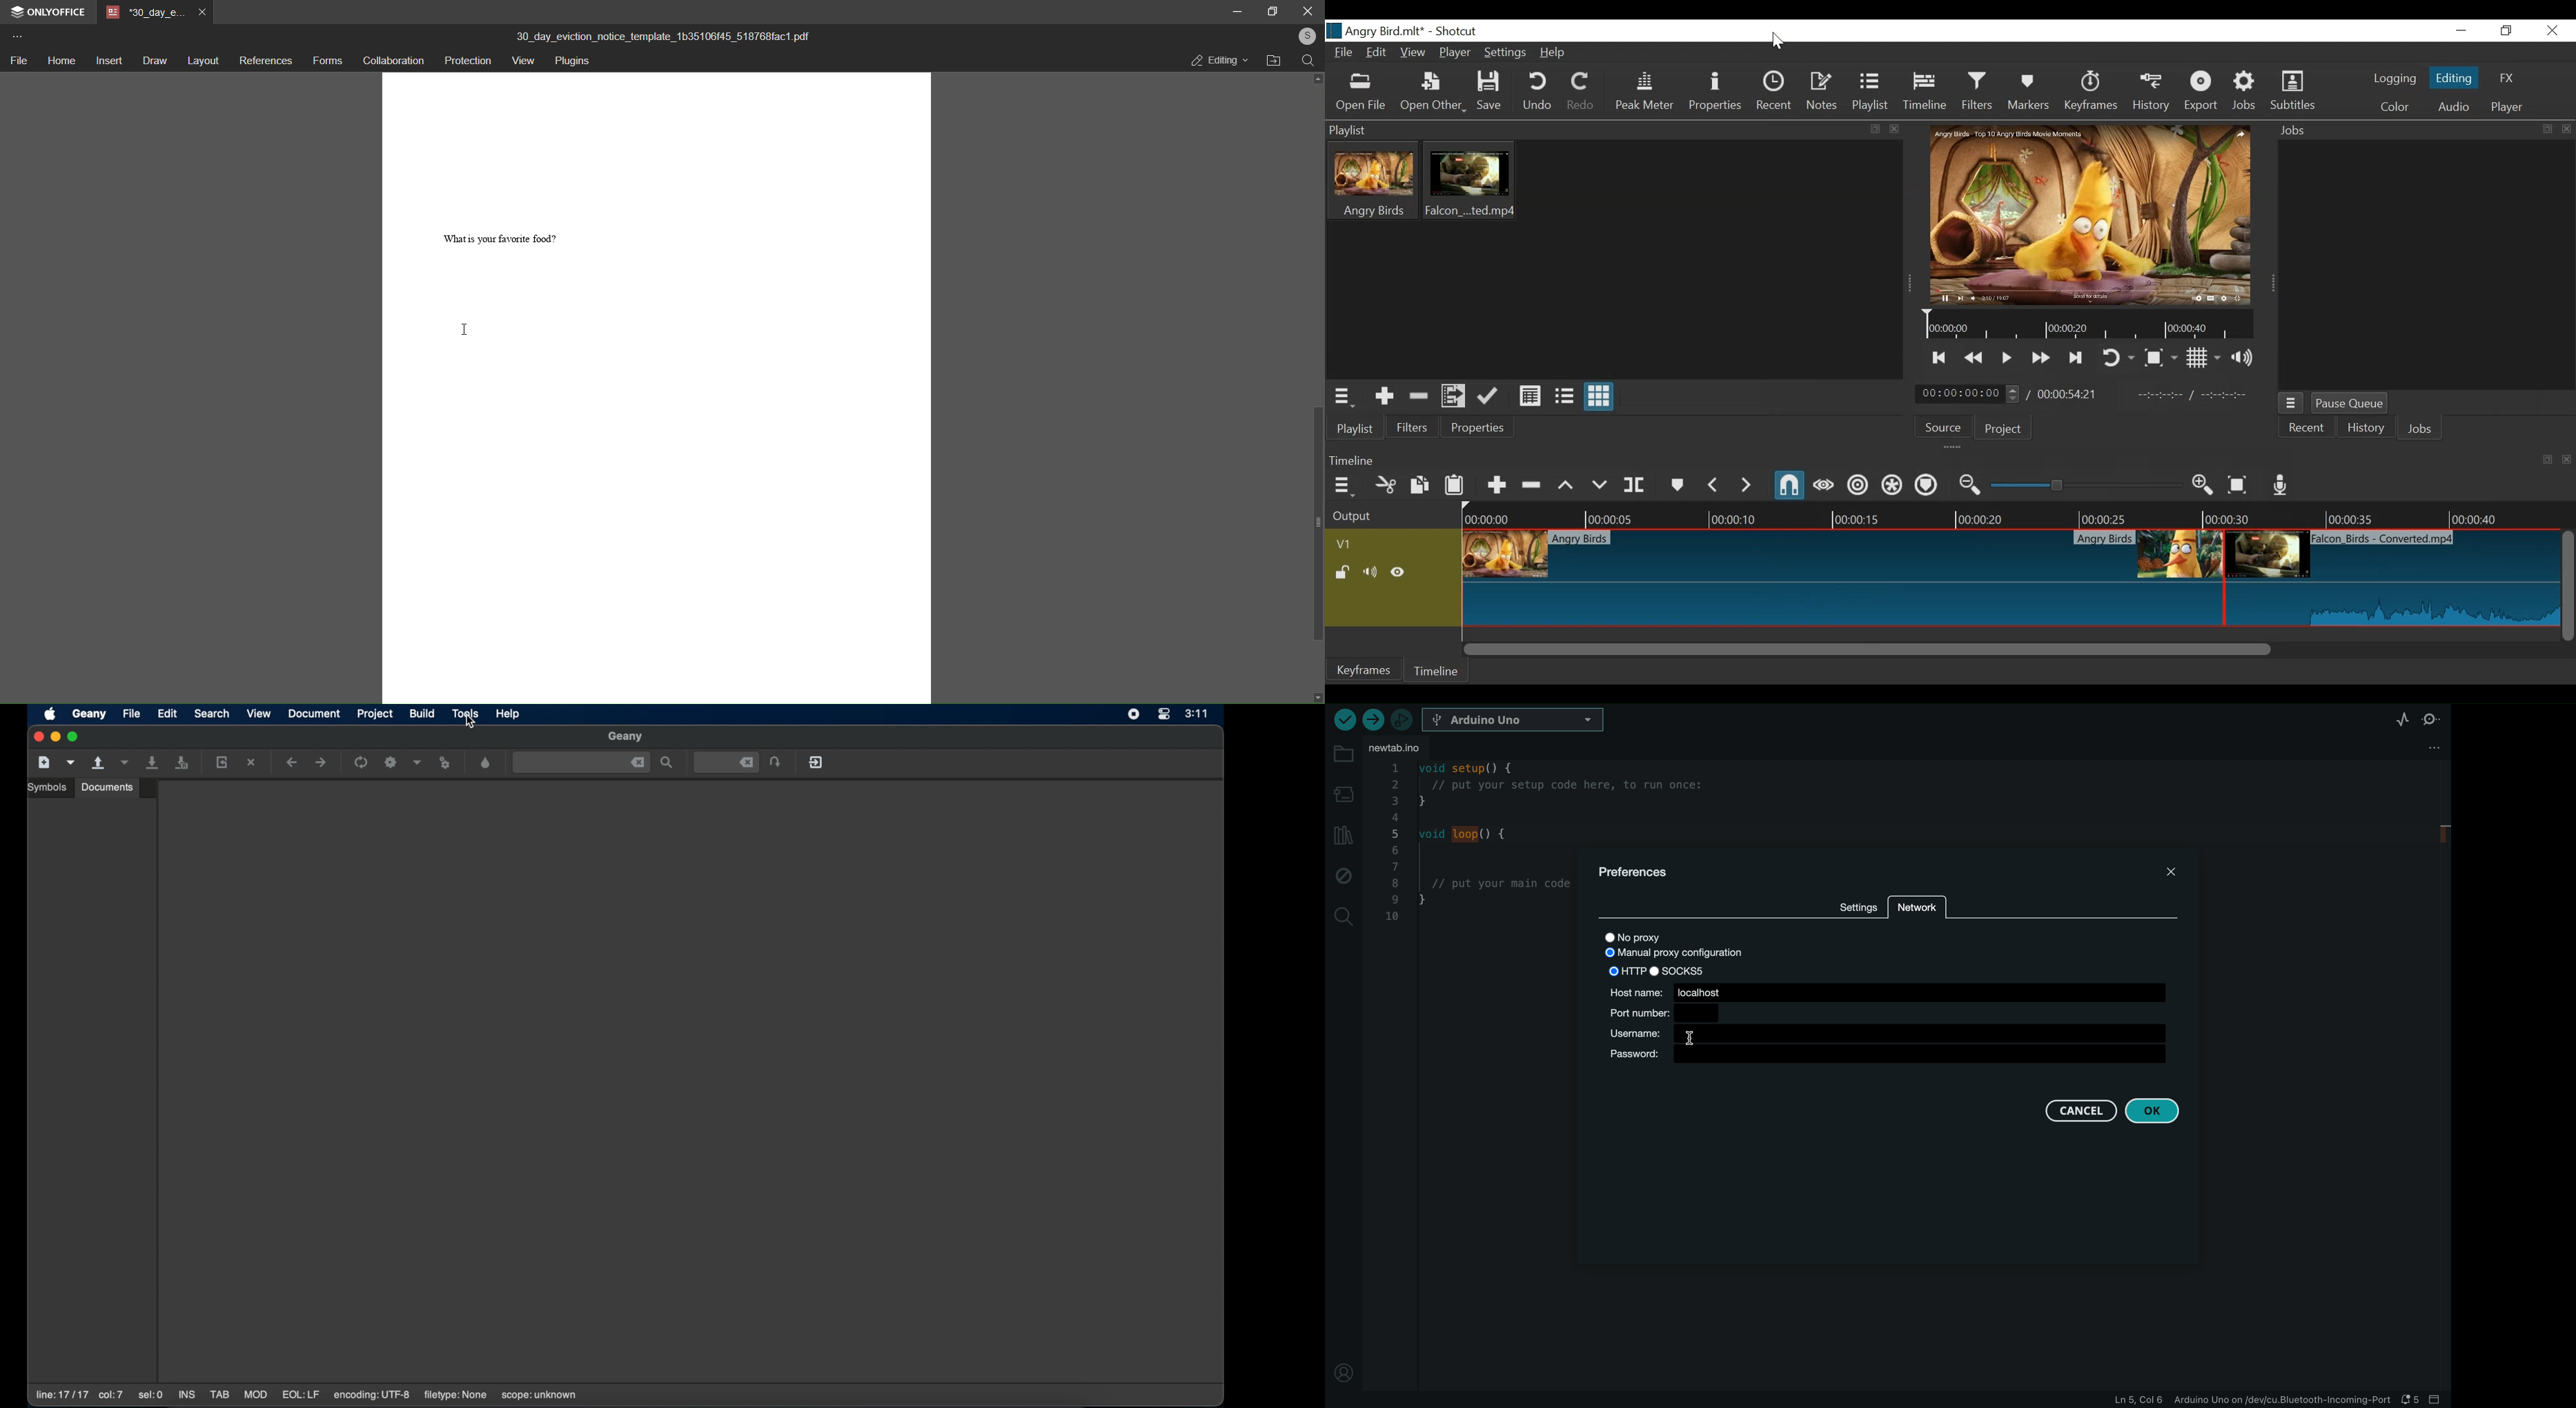 This screenshot has width=2576, height=1428. I want to click on Next Marker, so click(1745, 486).